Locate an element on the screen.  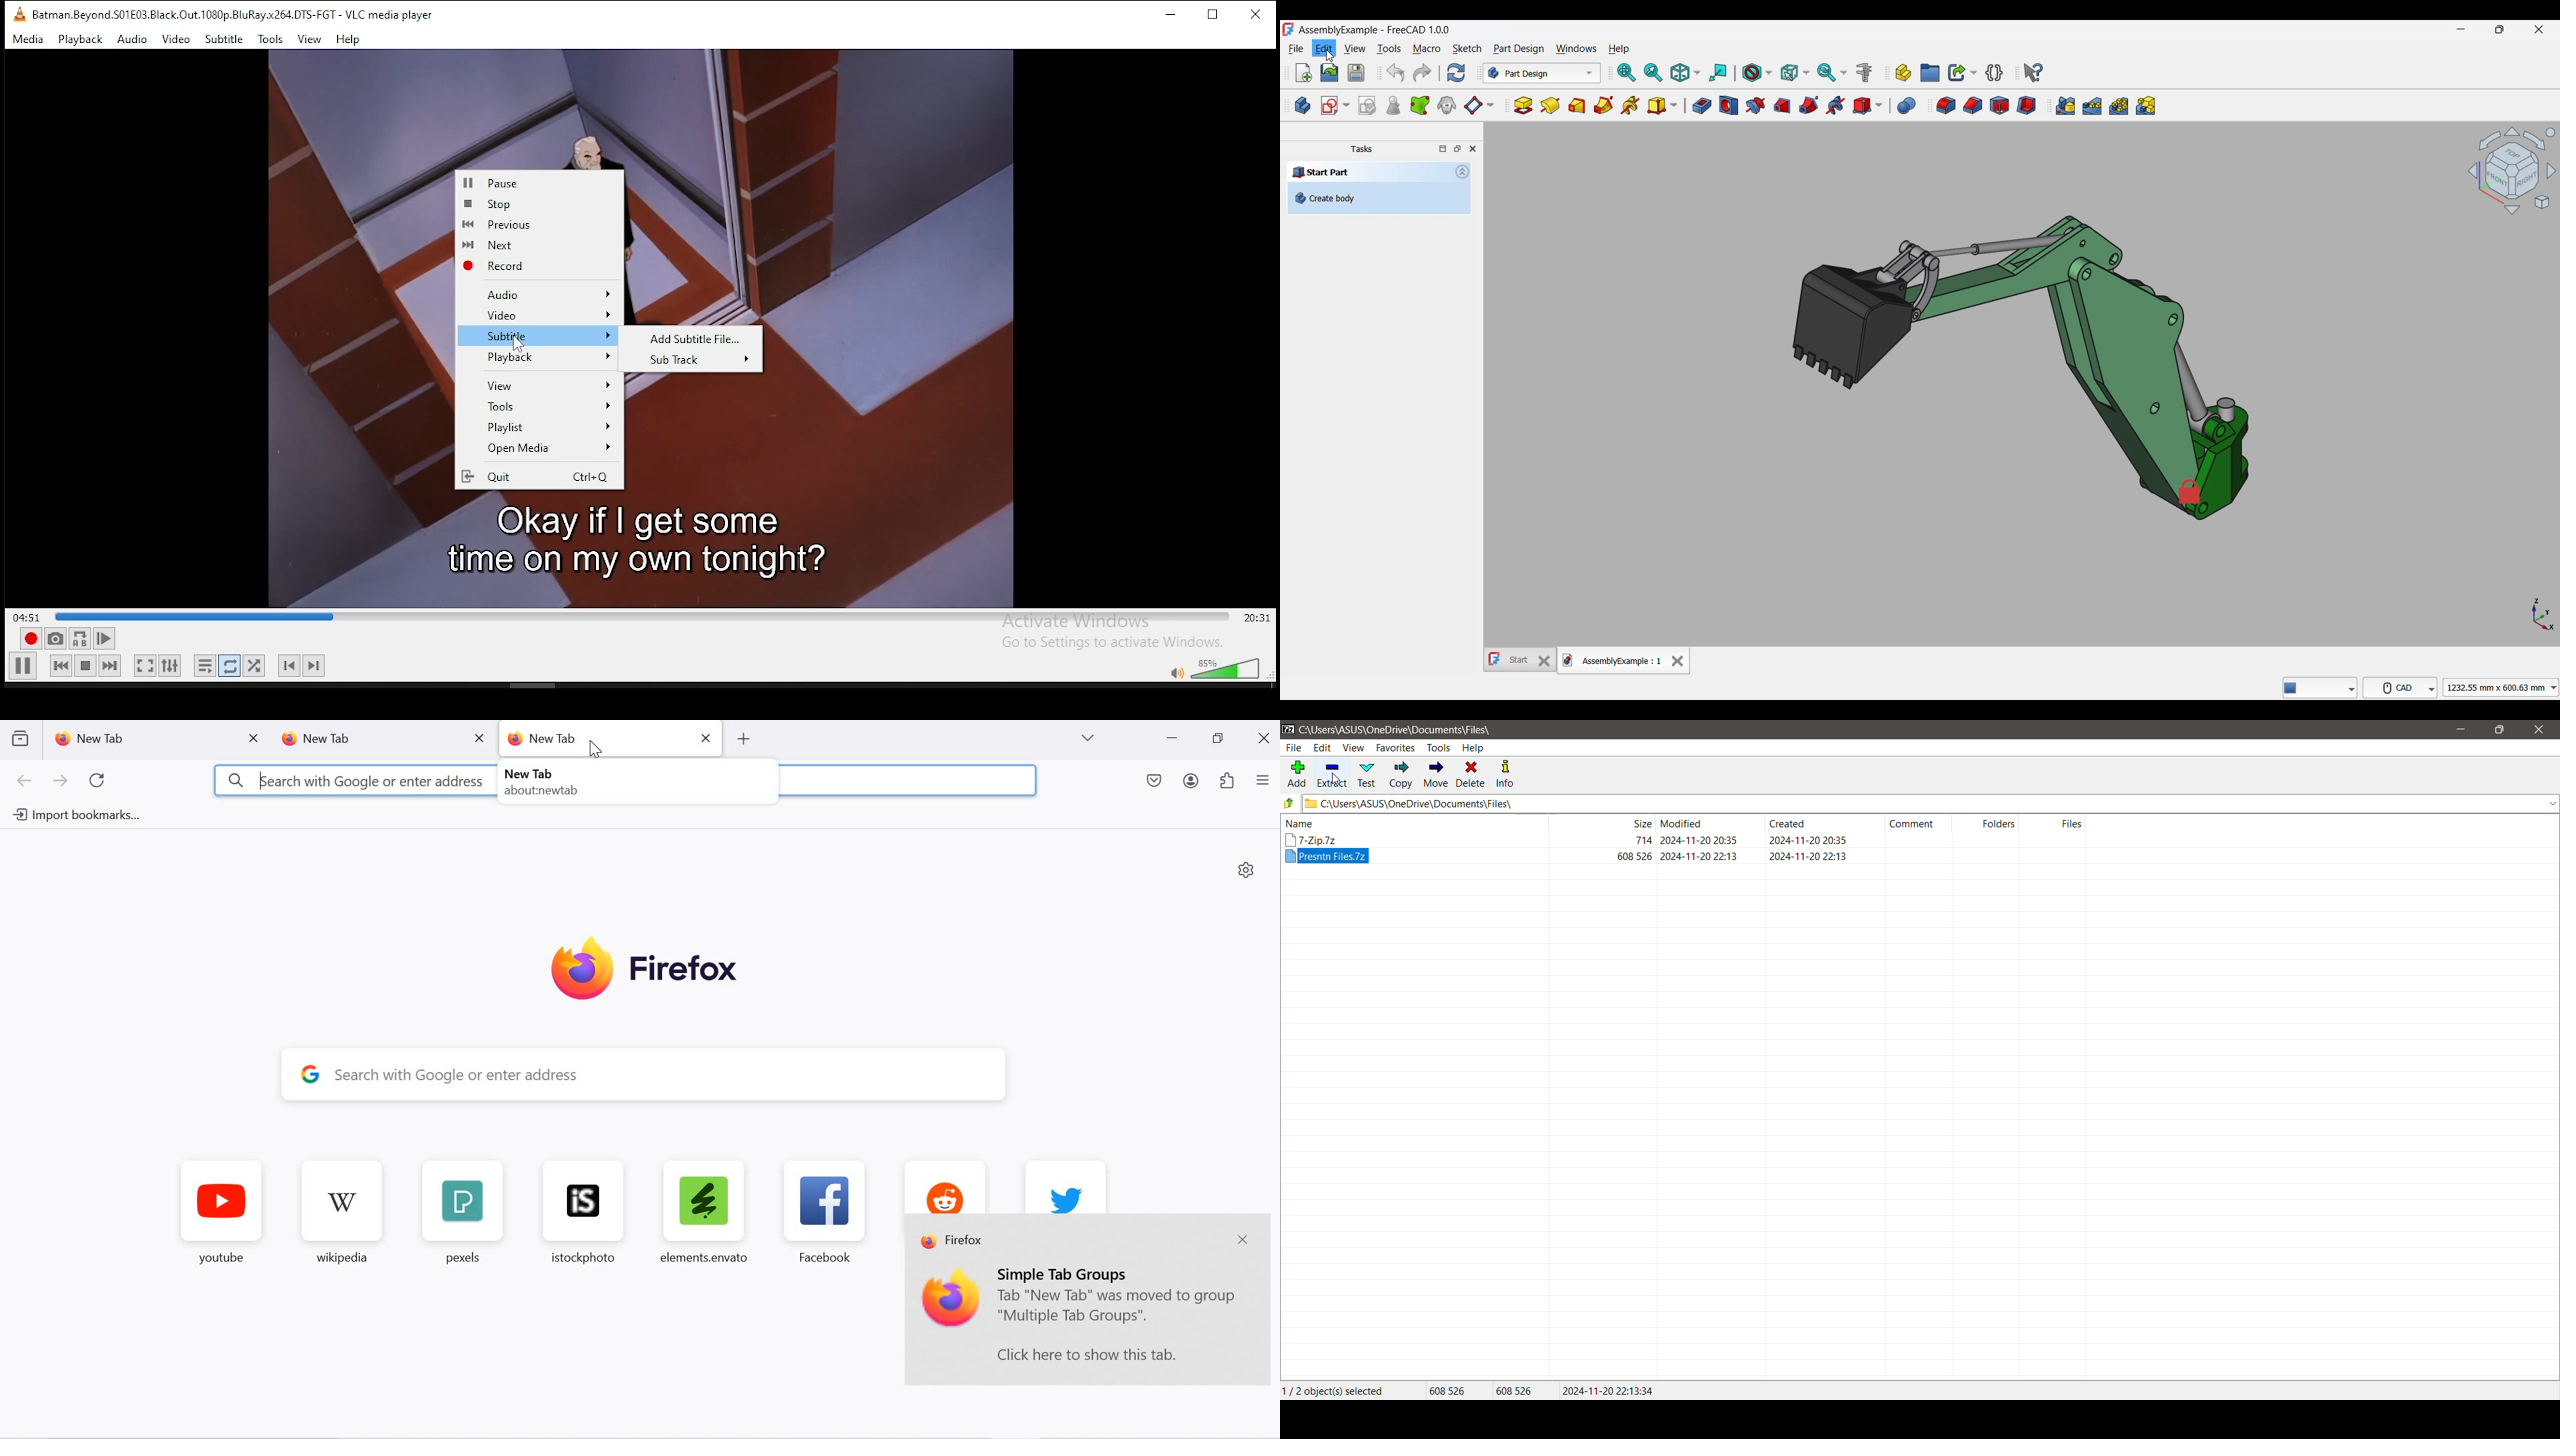
Add Subtitle File... is located at coordinates (698, 337).